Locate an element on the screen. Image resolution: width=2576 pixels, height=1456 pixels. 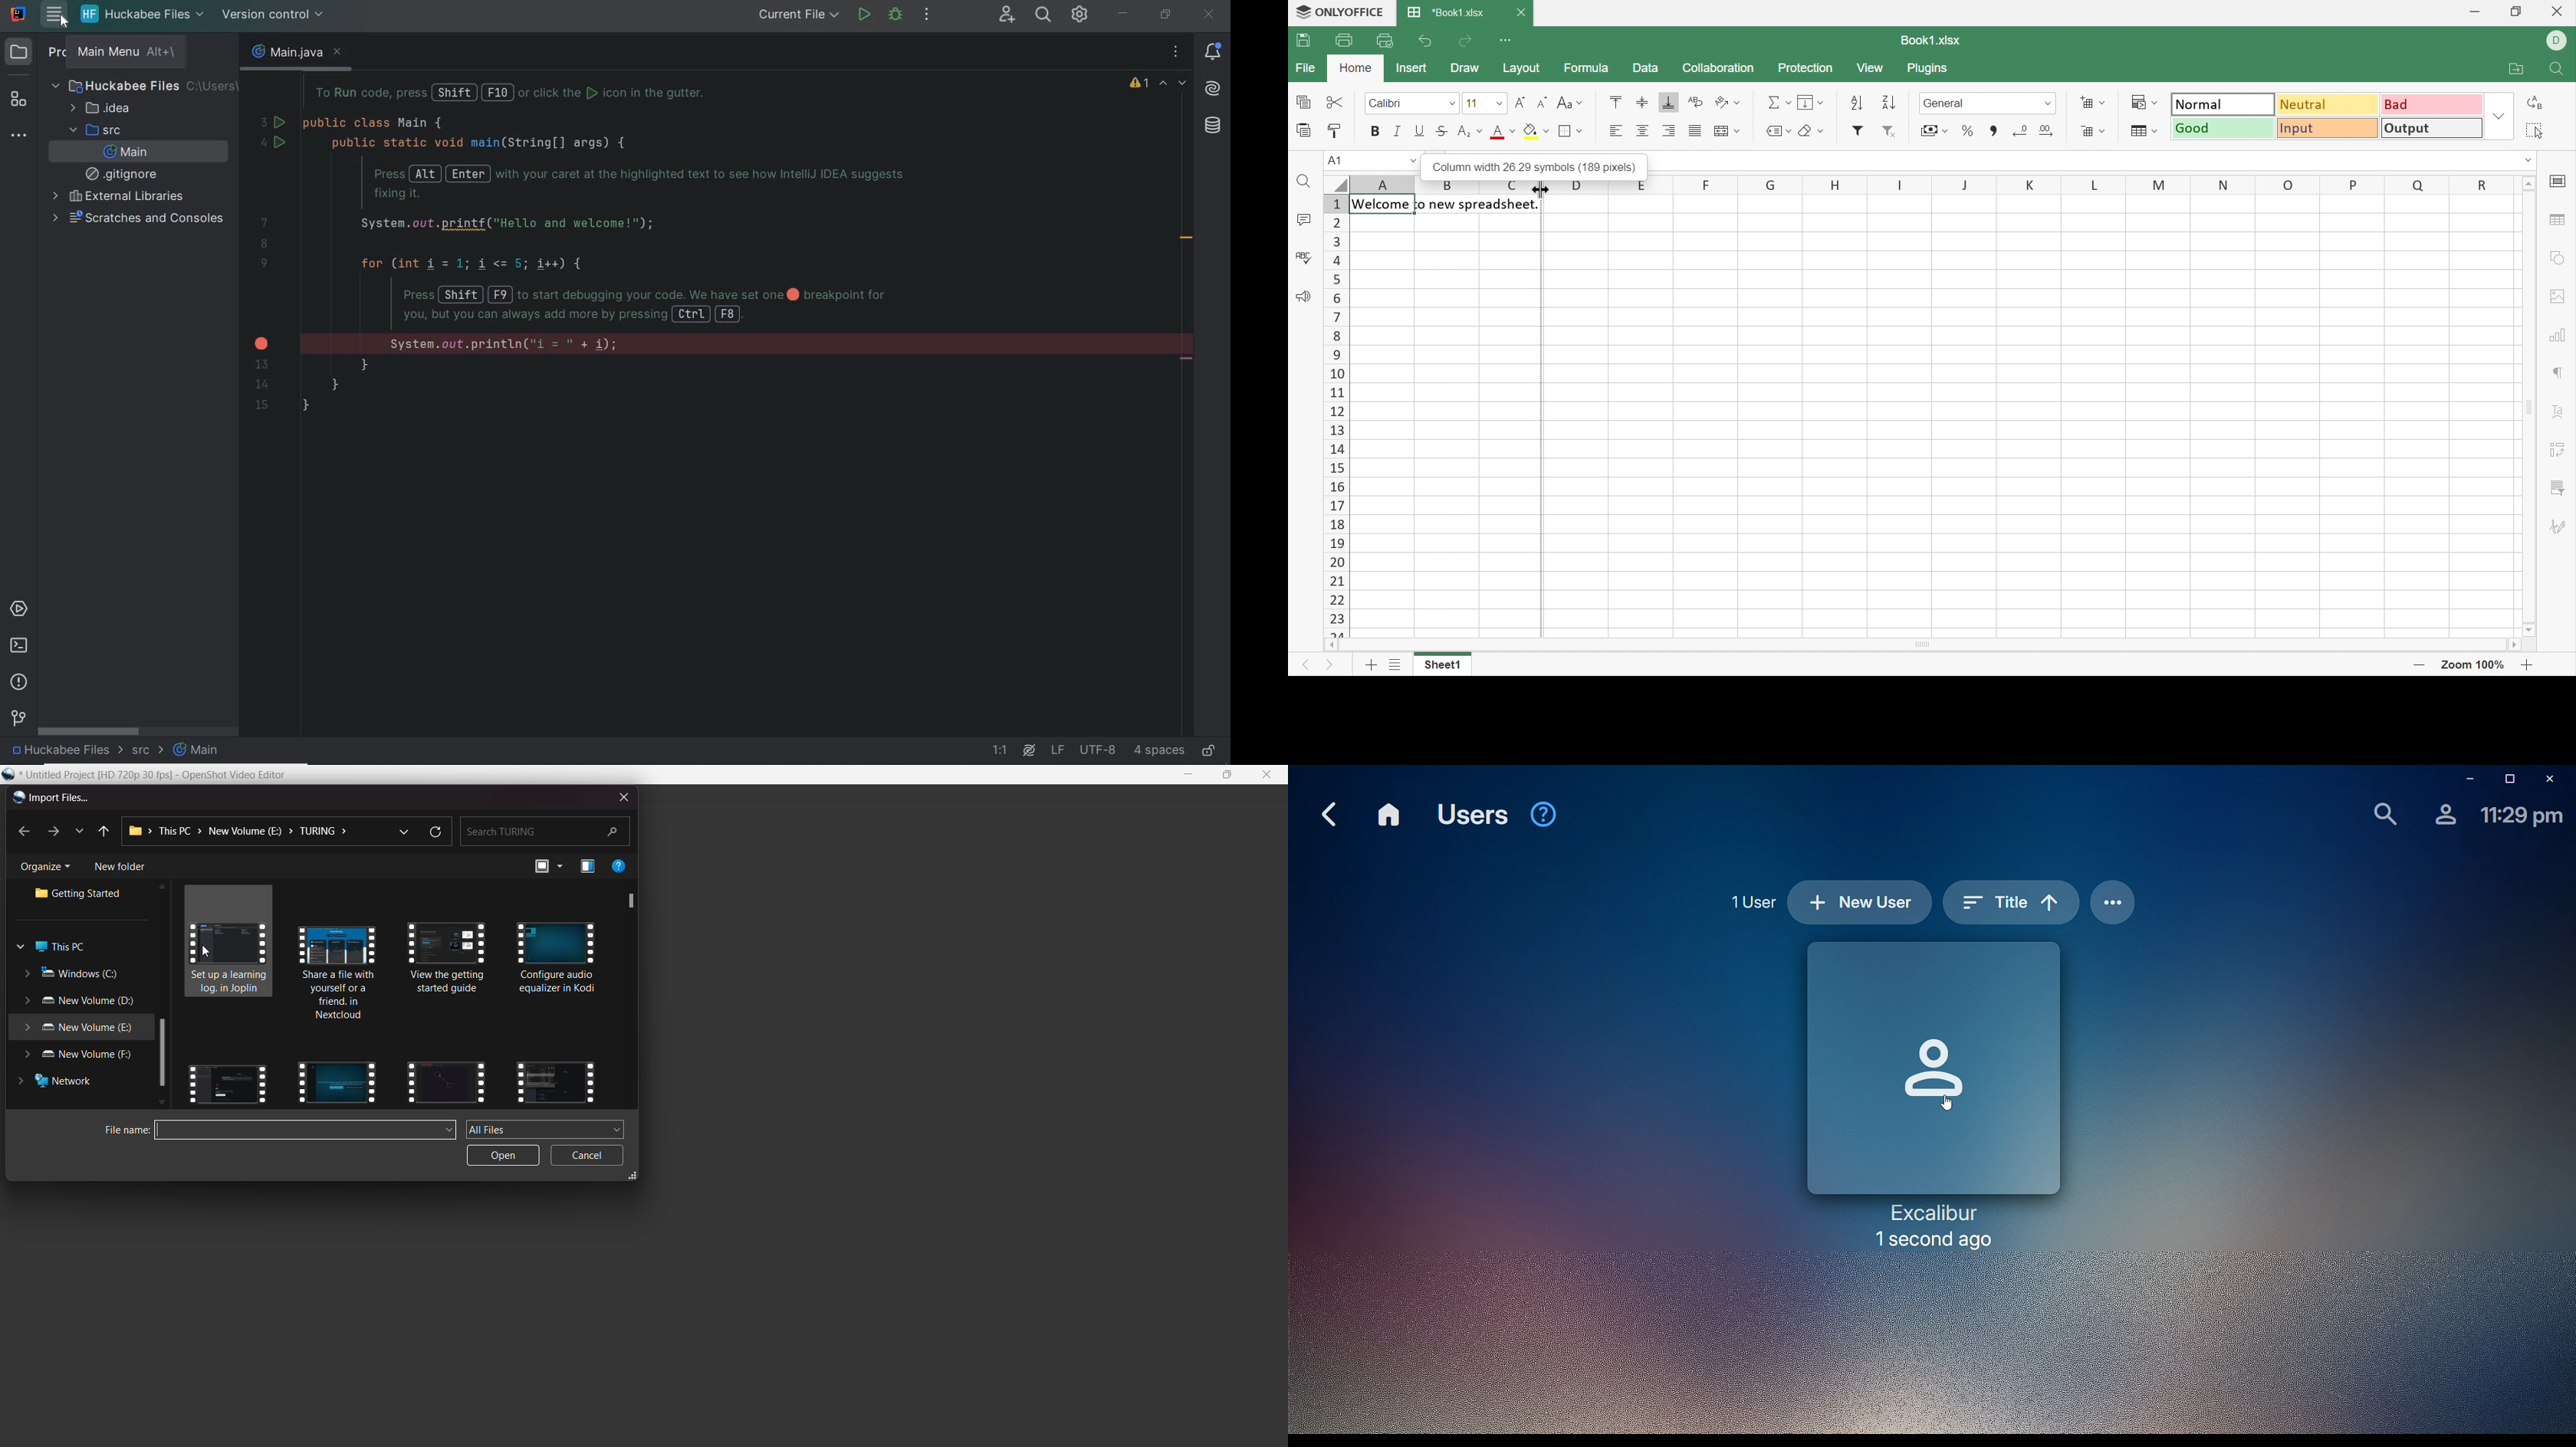
AI Assistant is located at coordinates (1214, 89).